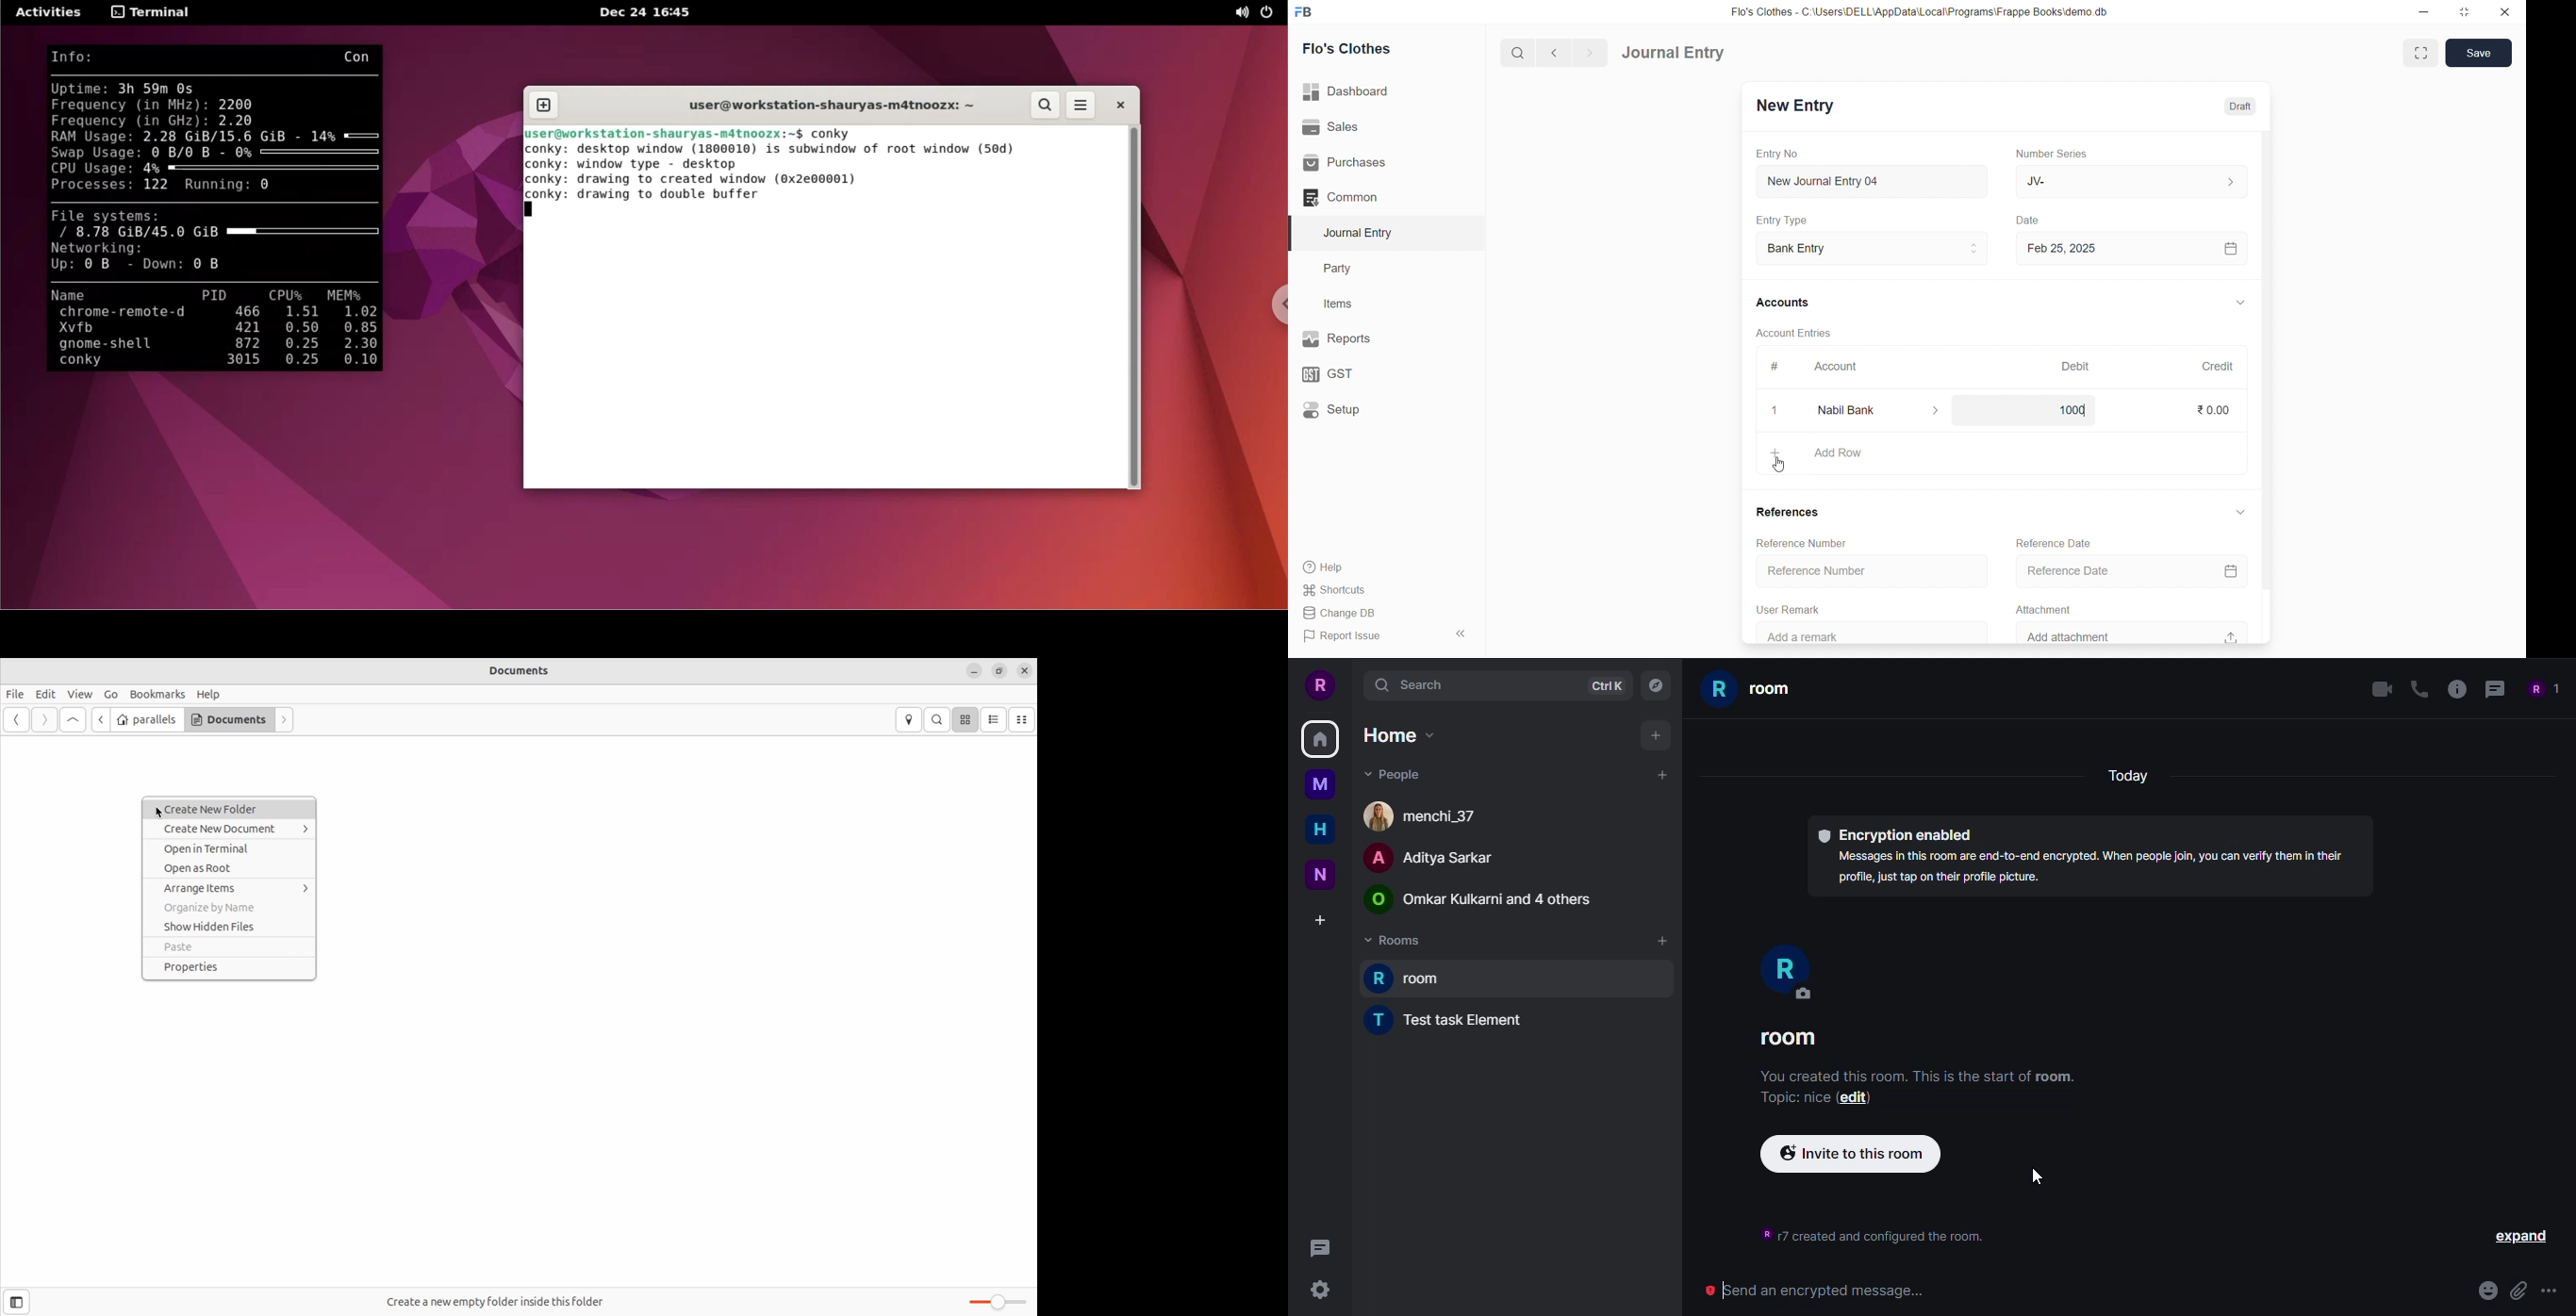 The width and height of the screenshot is (2576, 1316). I want to click on Nabil Bank, so click(1872, 410).